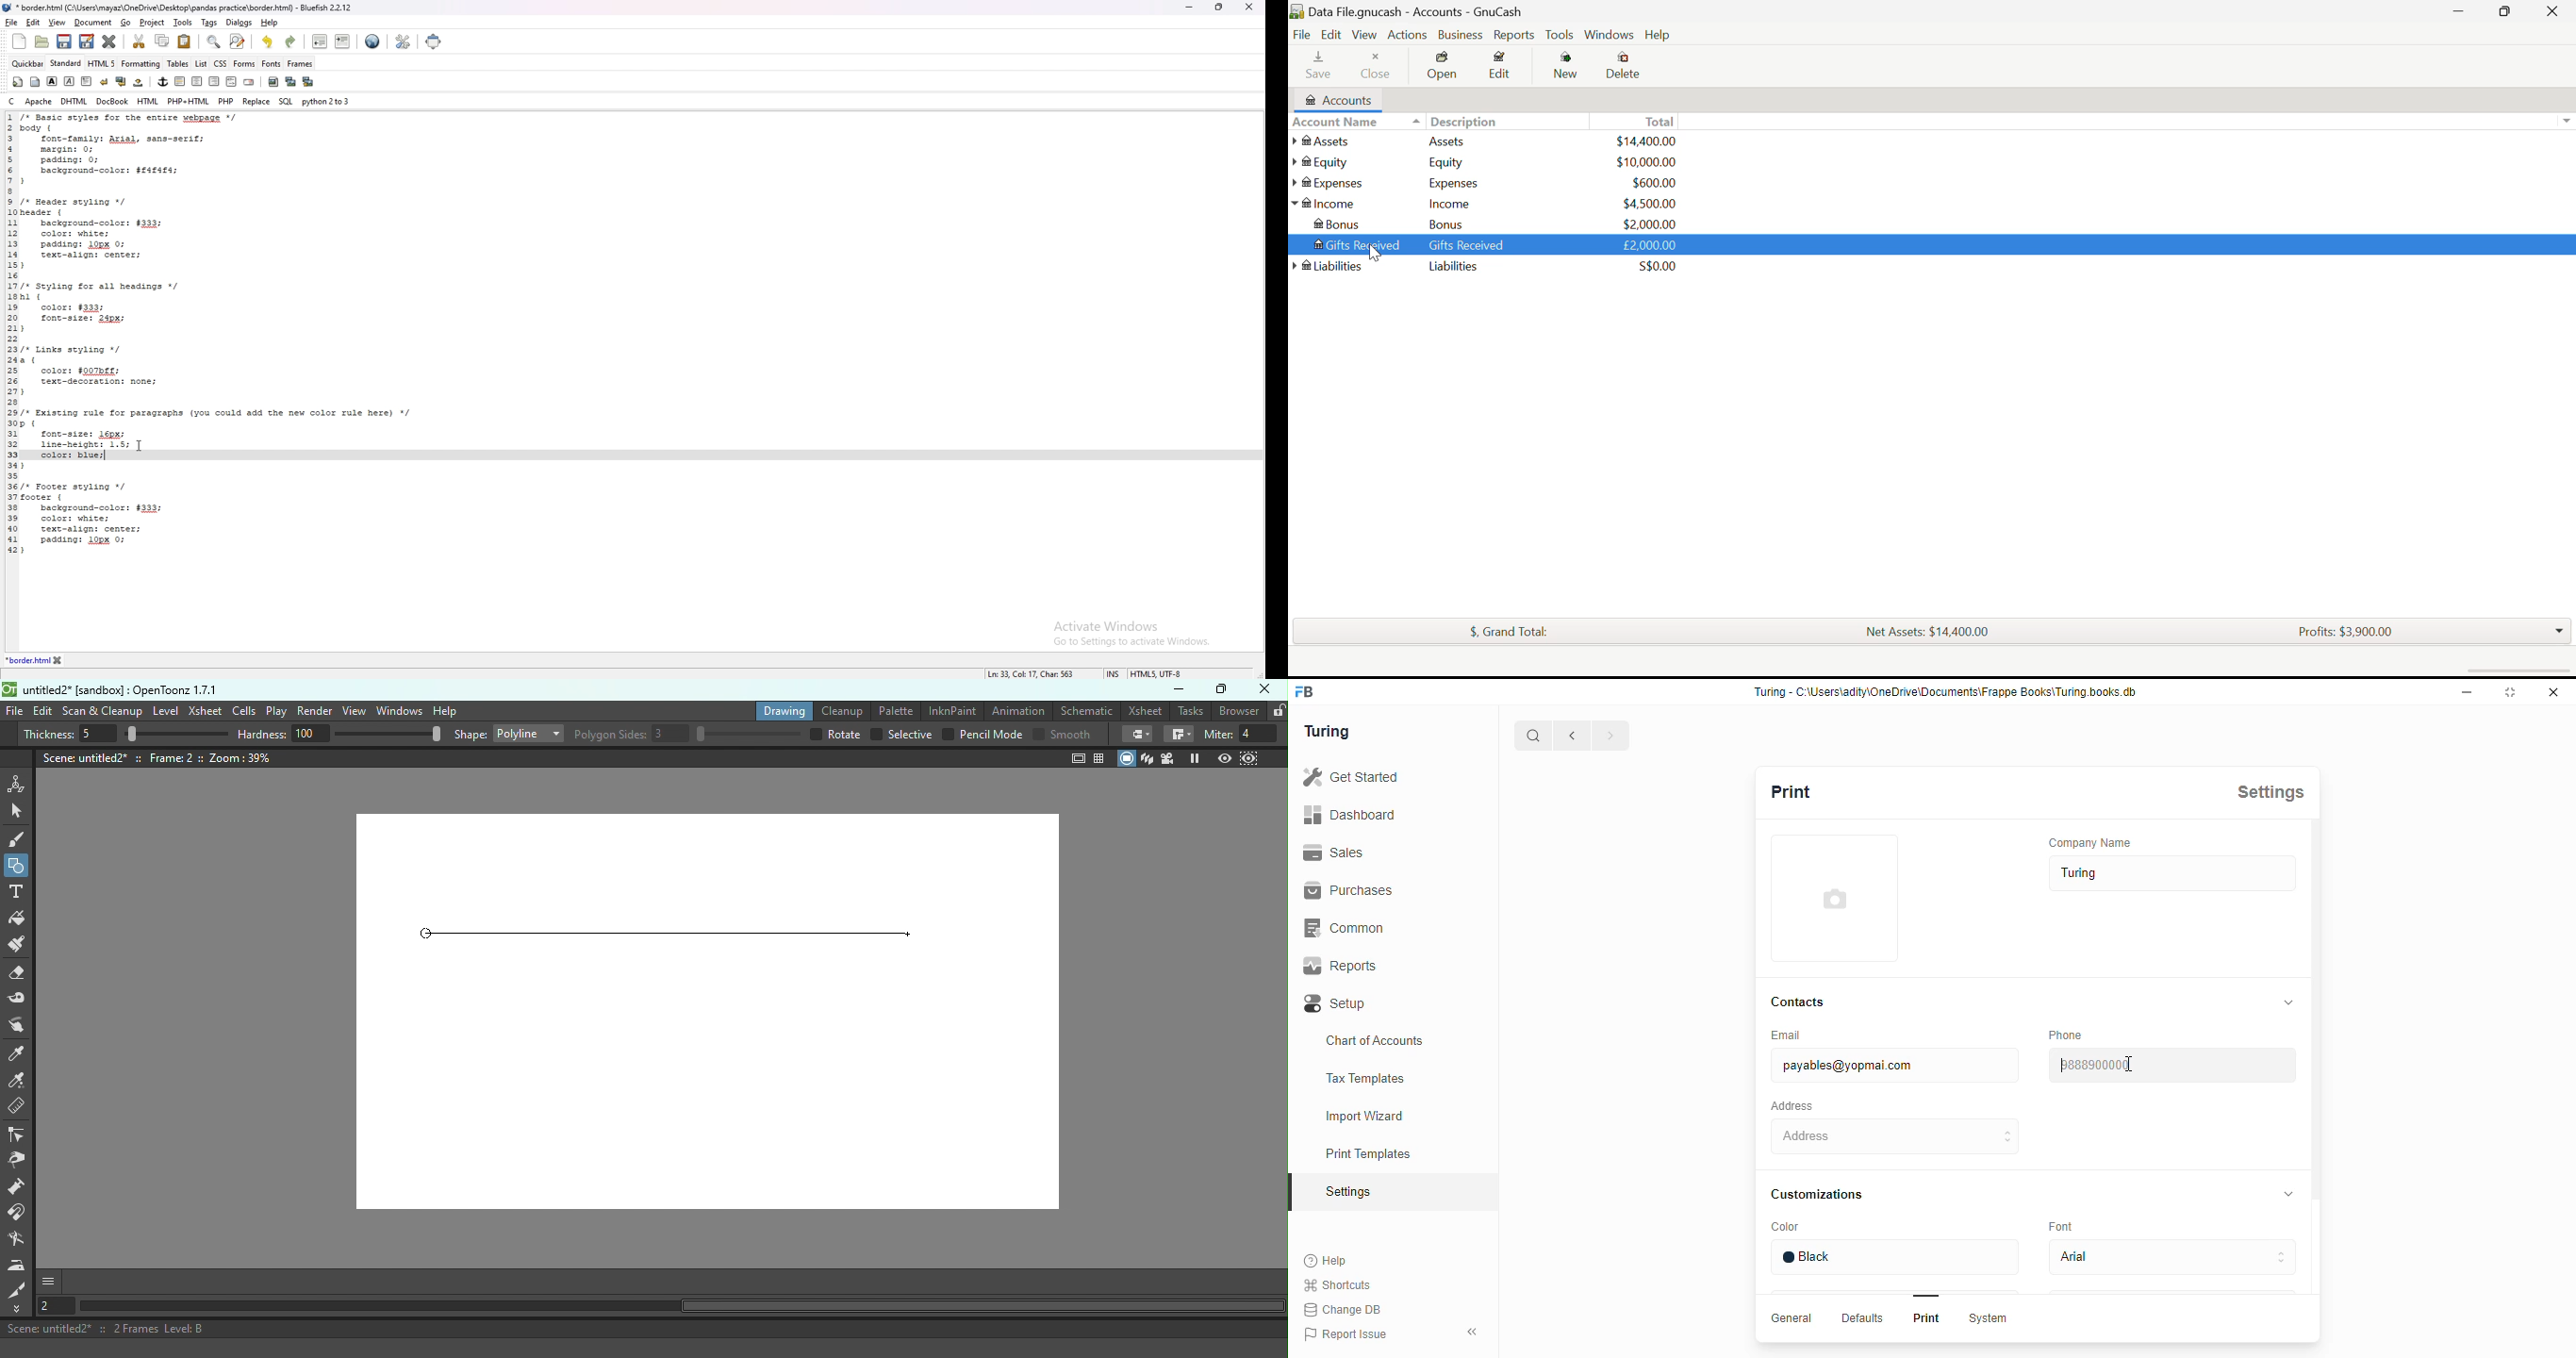  I want to click on Import Wizard, so click(1375, 1116).